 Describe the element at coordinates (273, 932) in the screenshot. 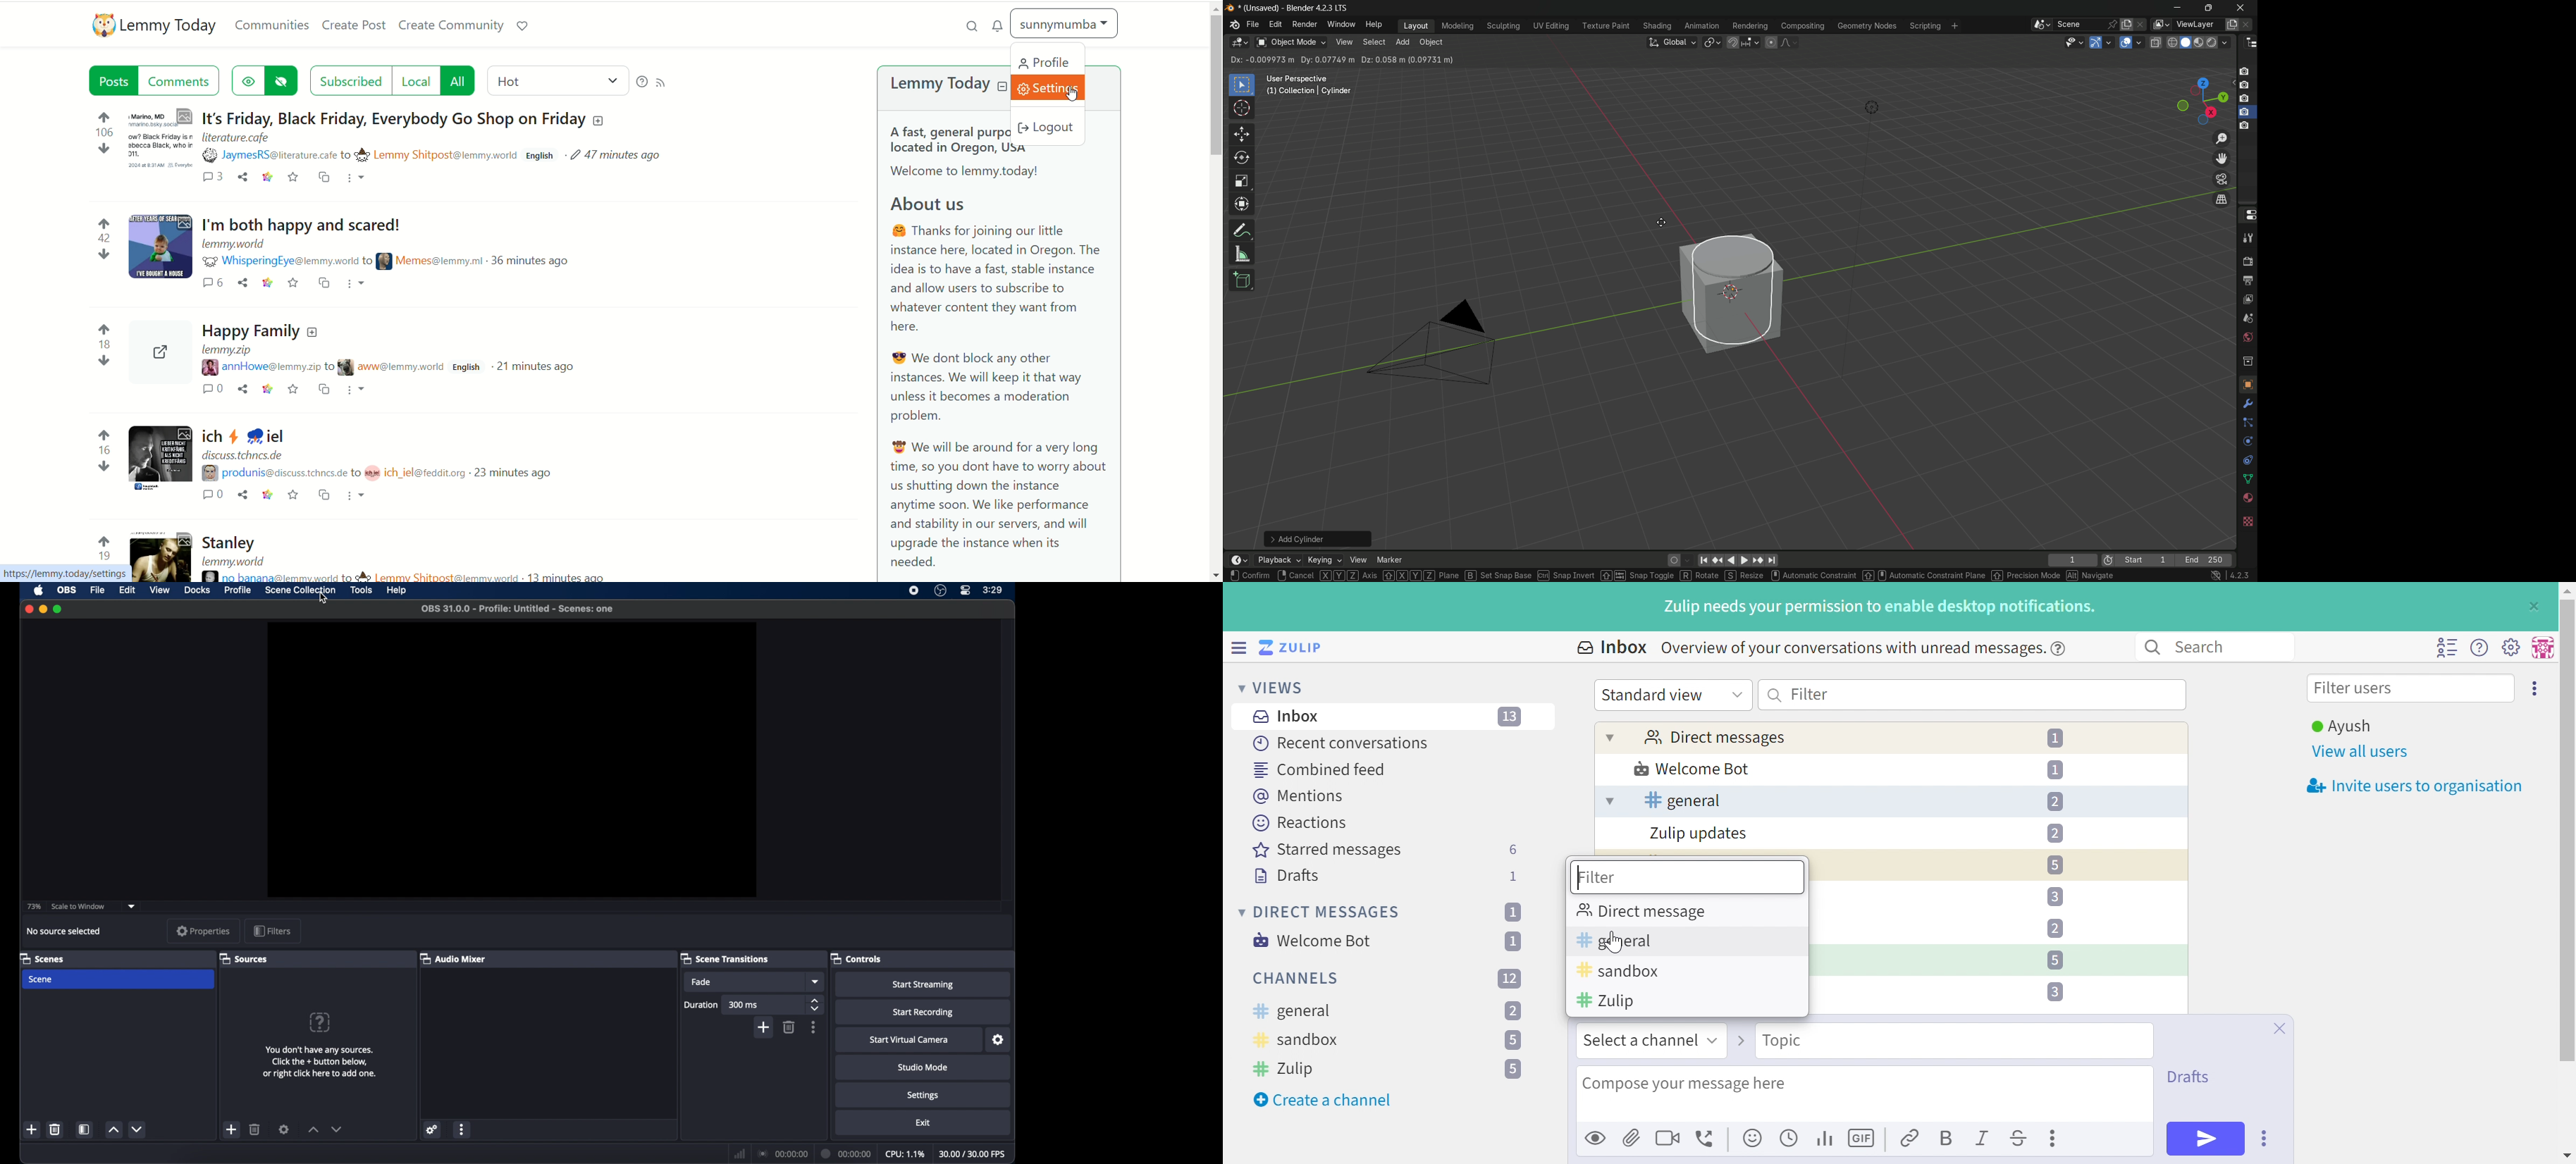

I see `filters` at that location.